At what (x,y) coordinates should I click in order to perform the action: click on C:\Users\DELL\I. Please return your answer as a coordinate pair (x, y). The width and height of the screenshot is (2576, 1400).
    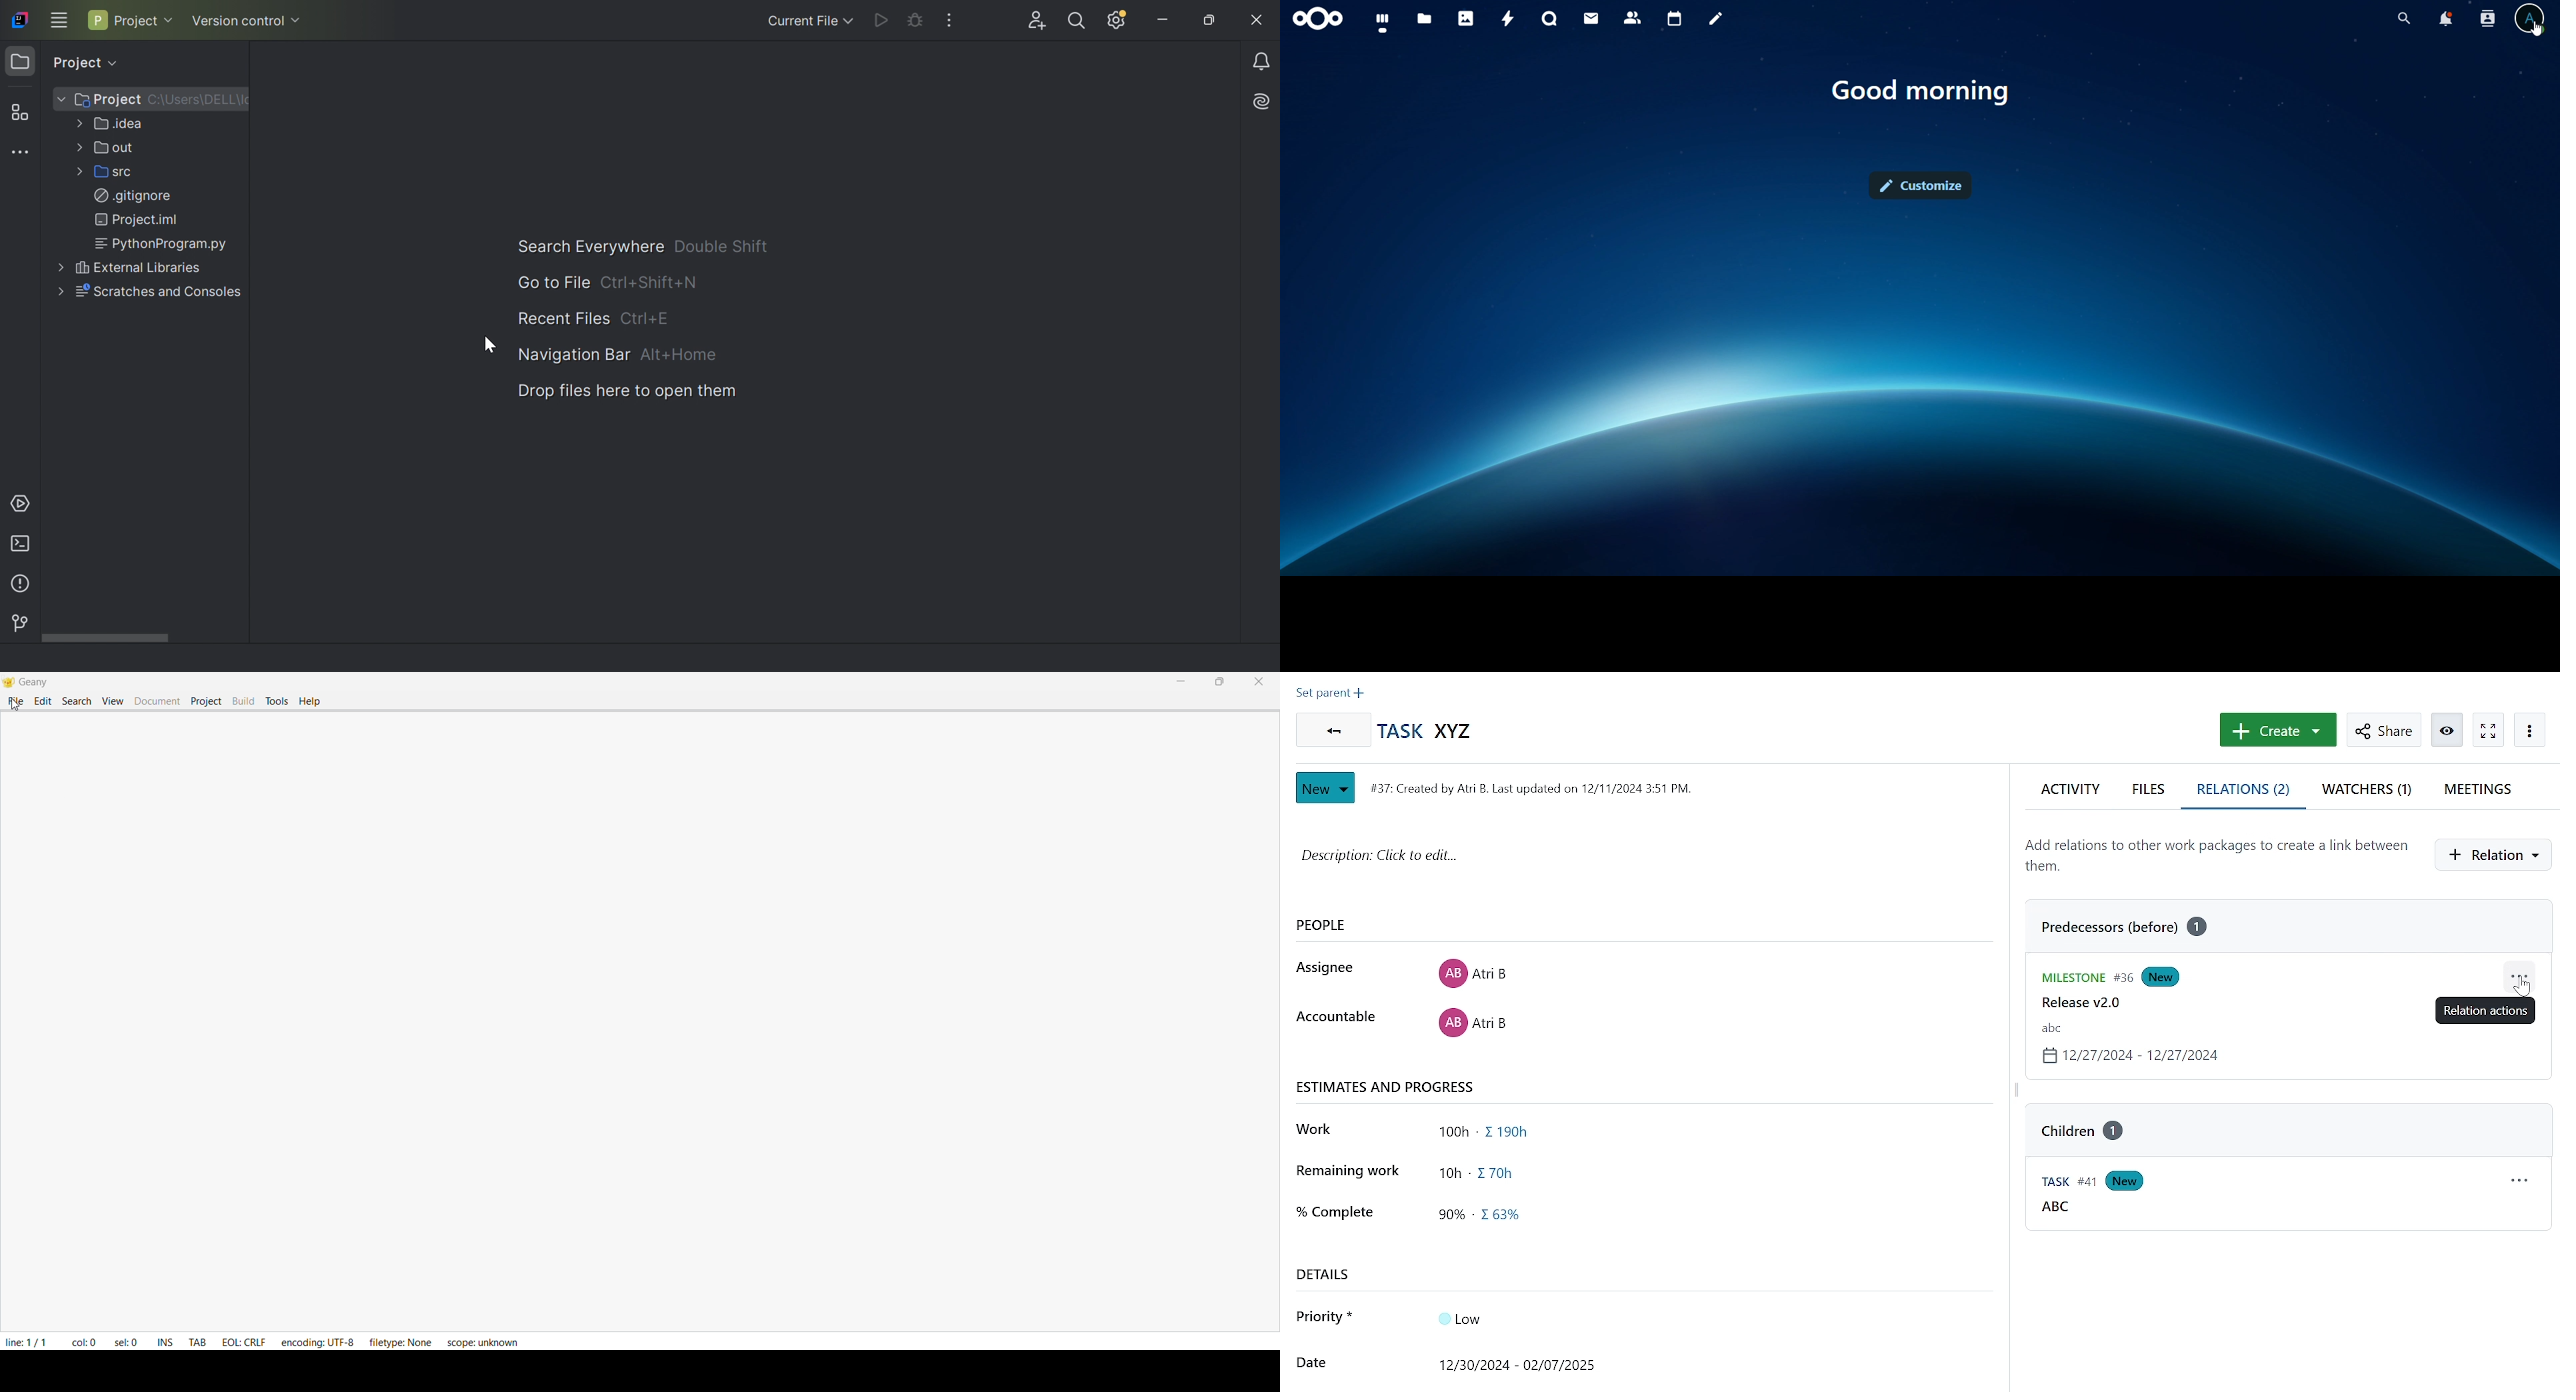
    Looking at the image, I should click on (197, 100).